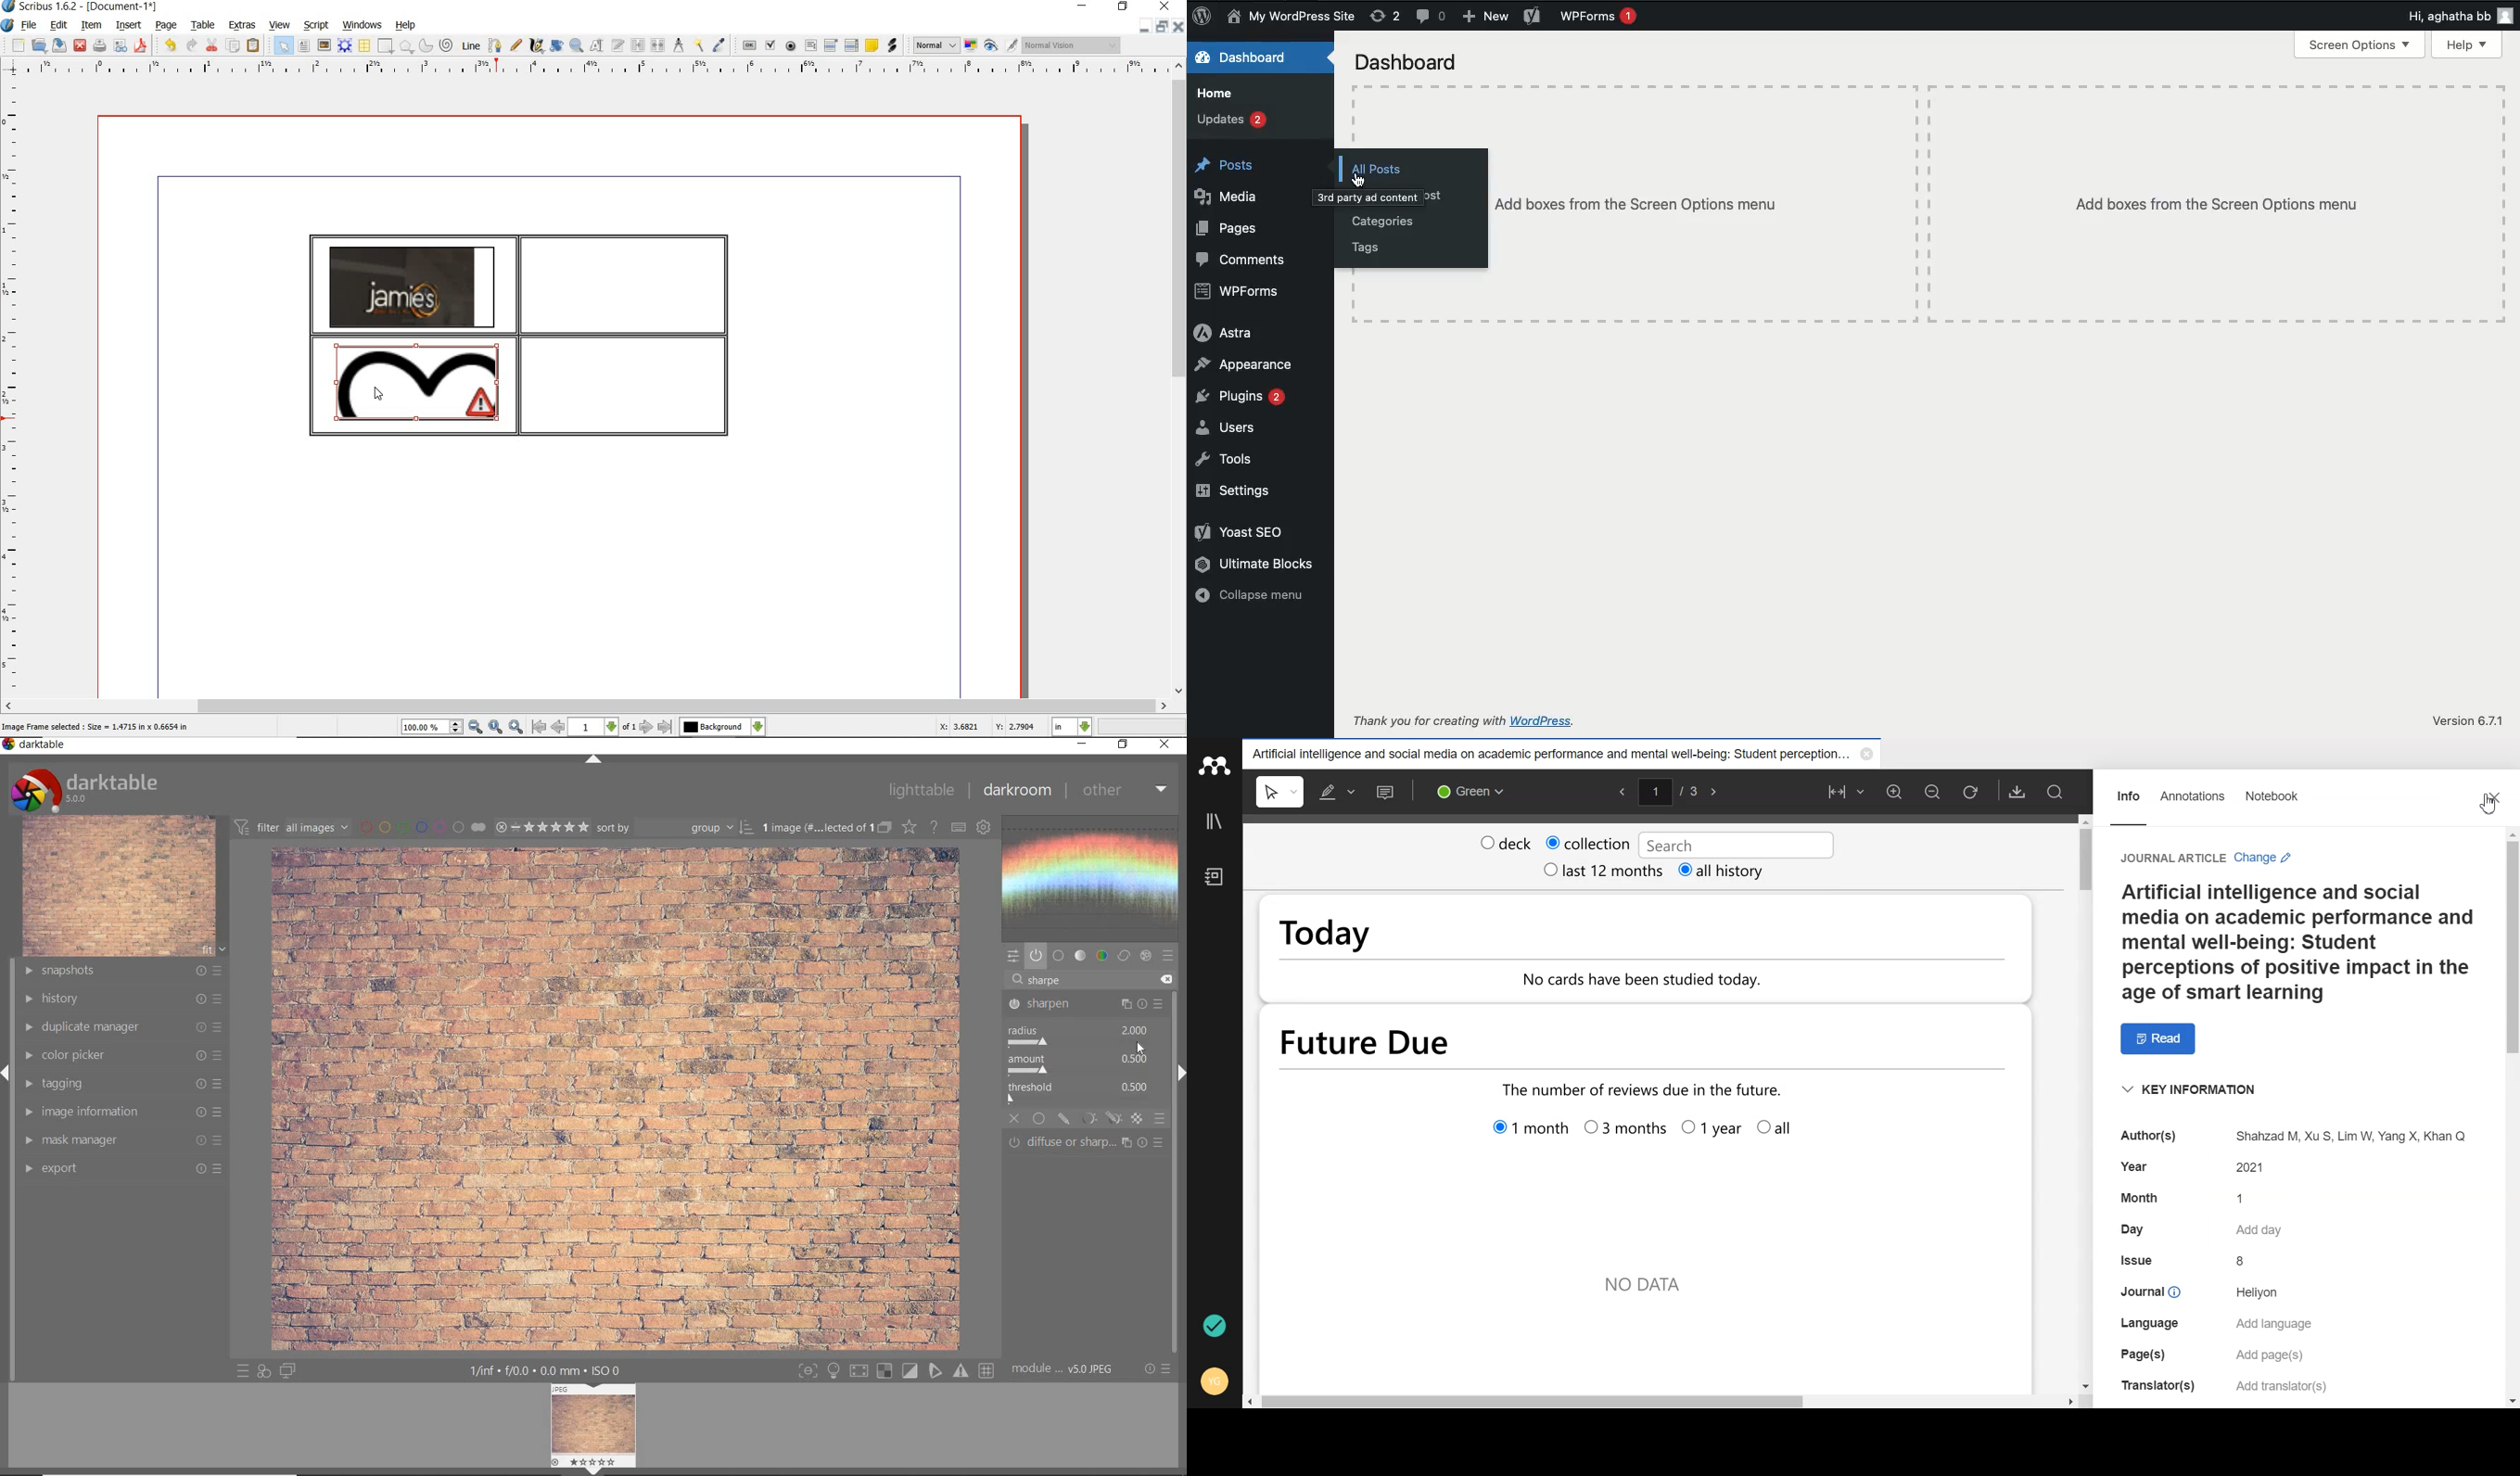 This screenshot has height=1484, width=2520. I want to click on cursor, so click(378, 394).